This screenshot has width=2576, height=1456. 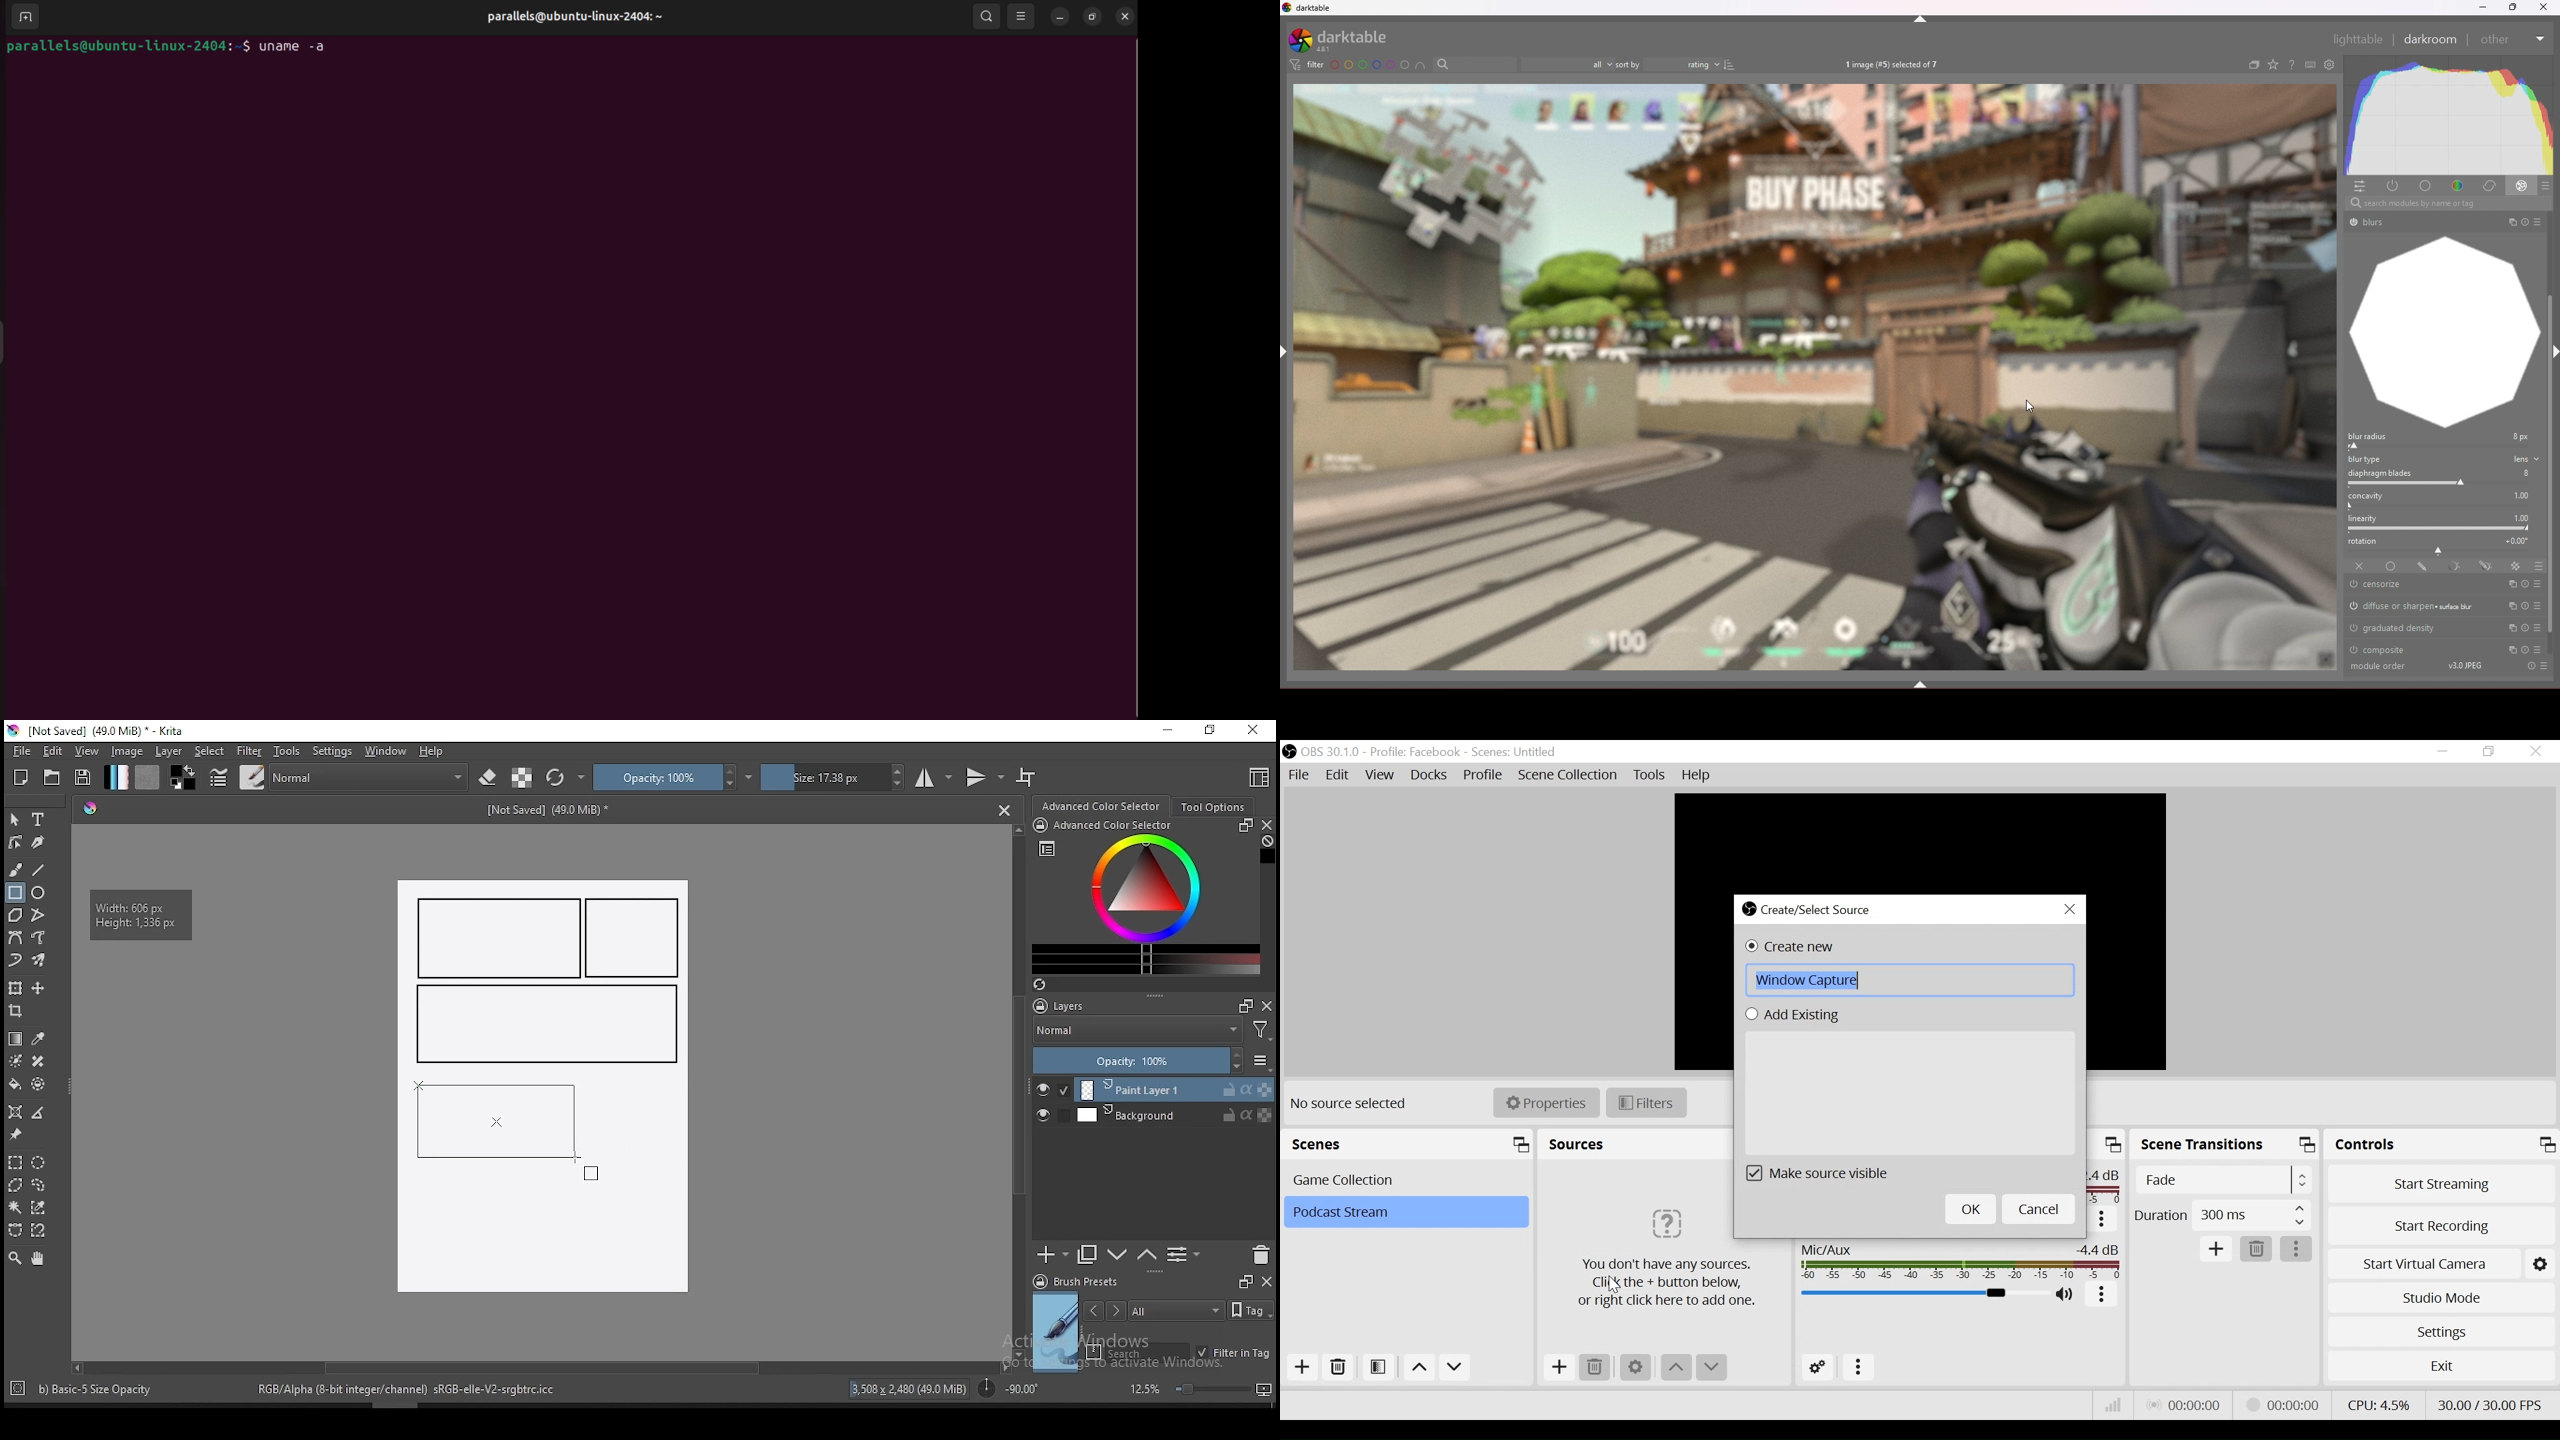 I want to click on brush tool, so click(x=17, y=869).